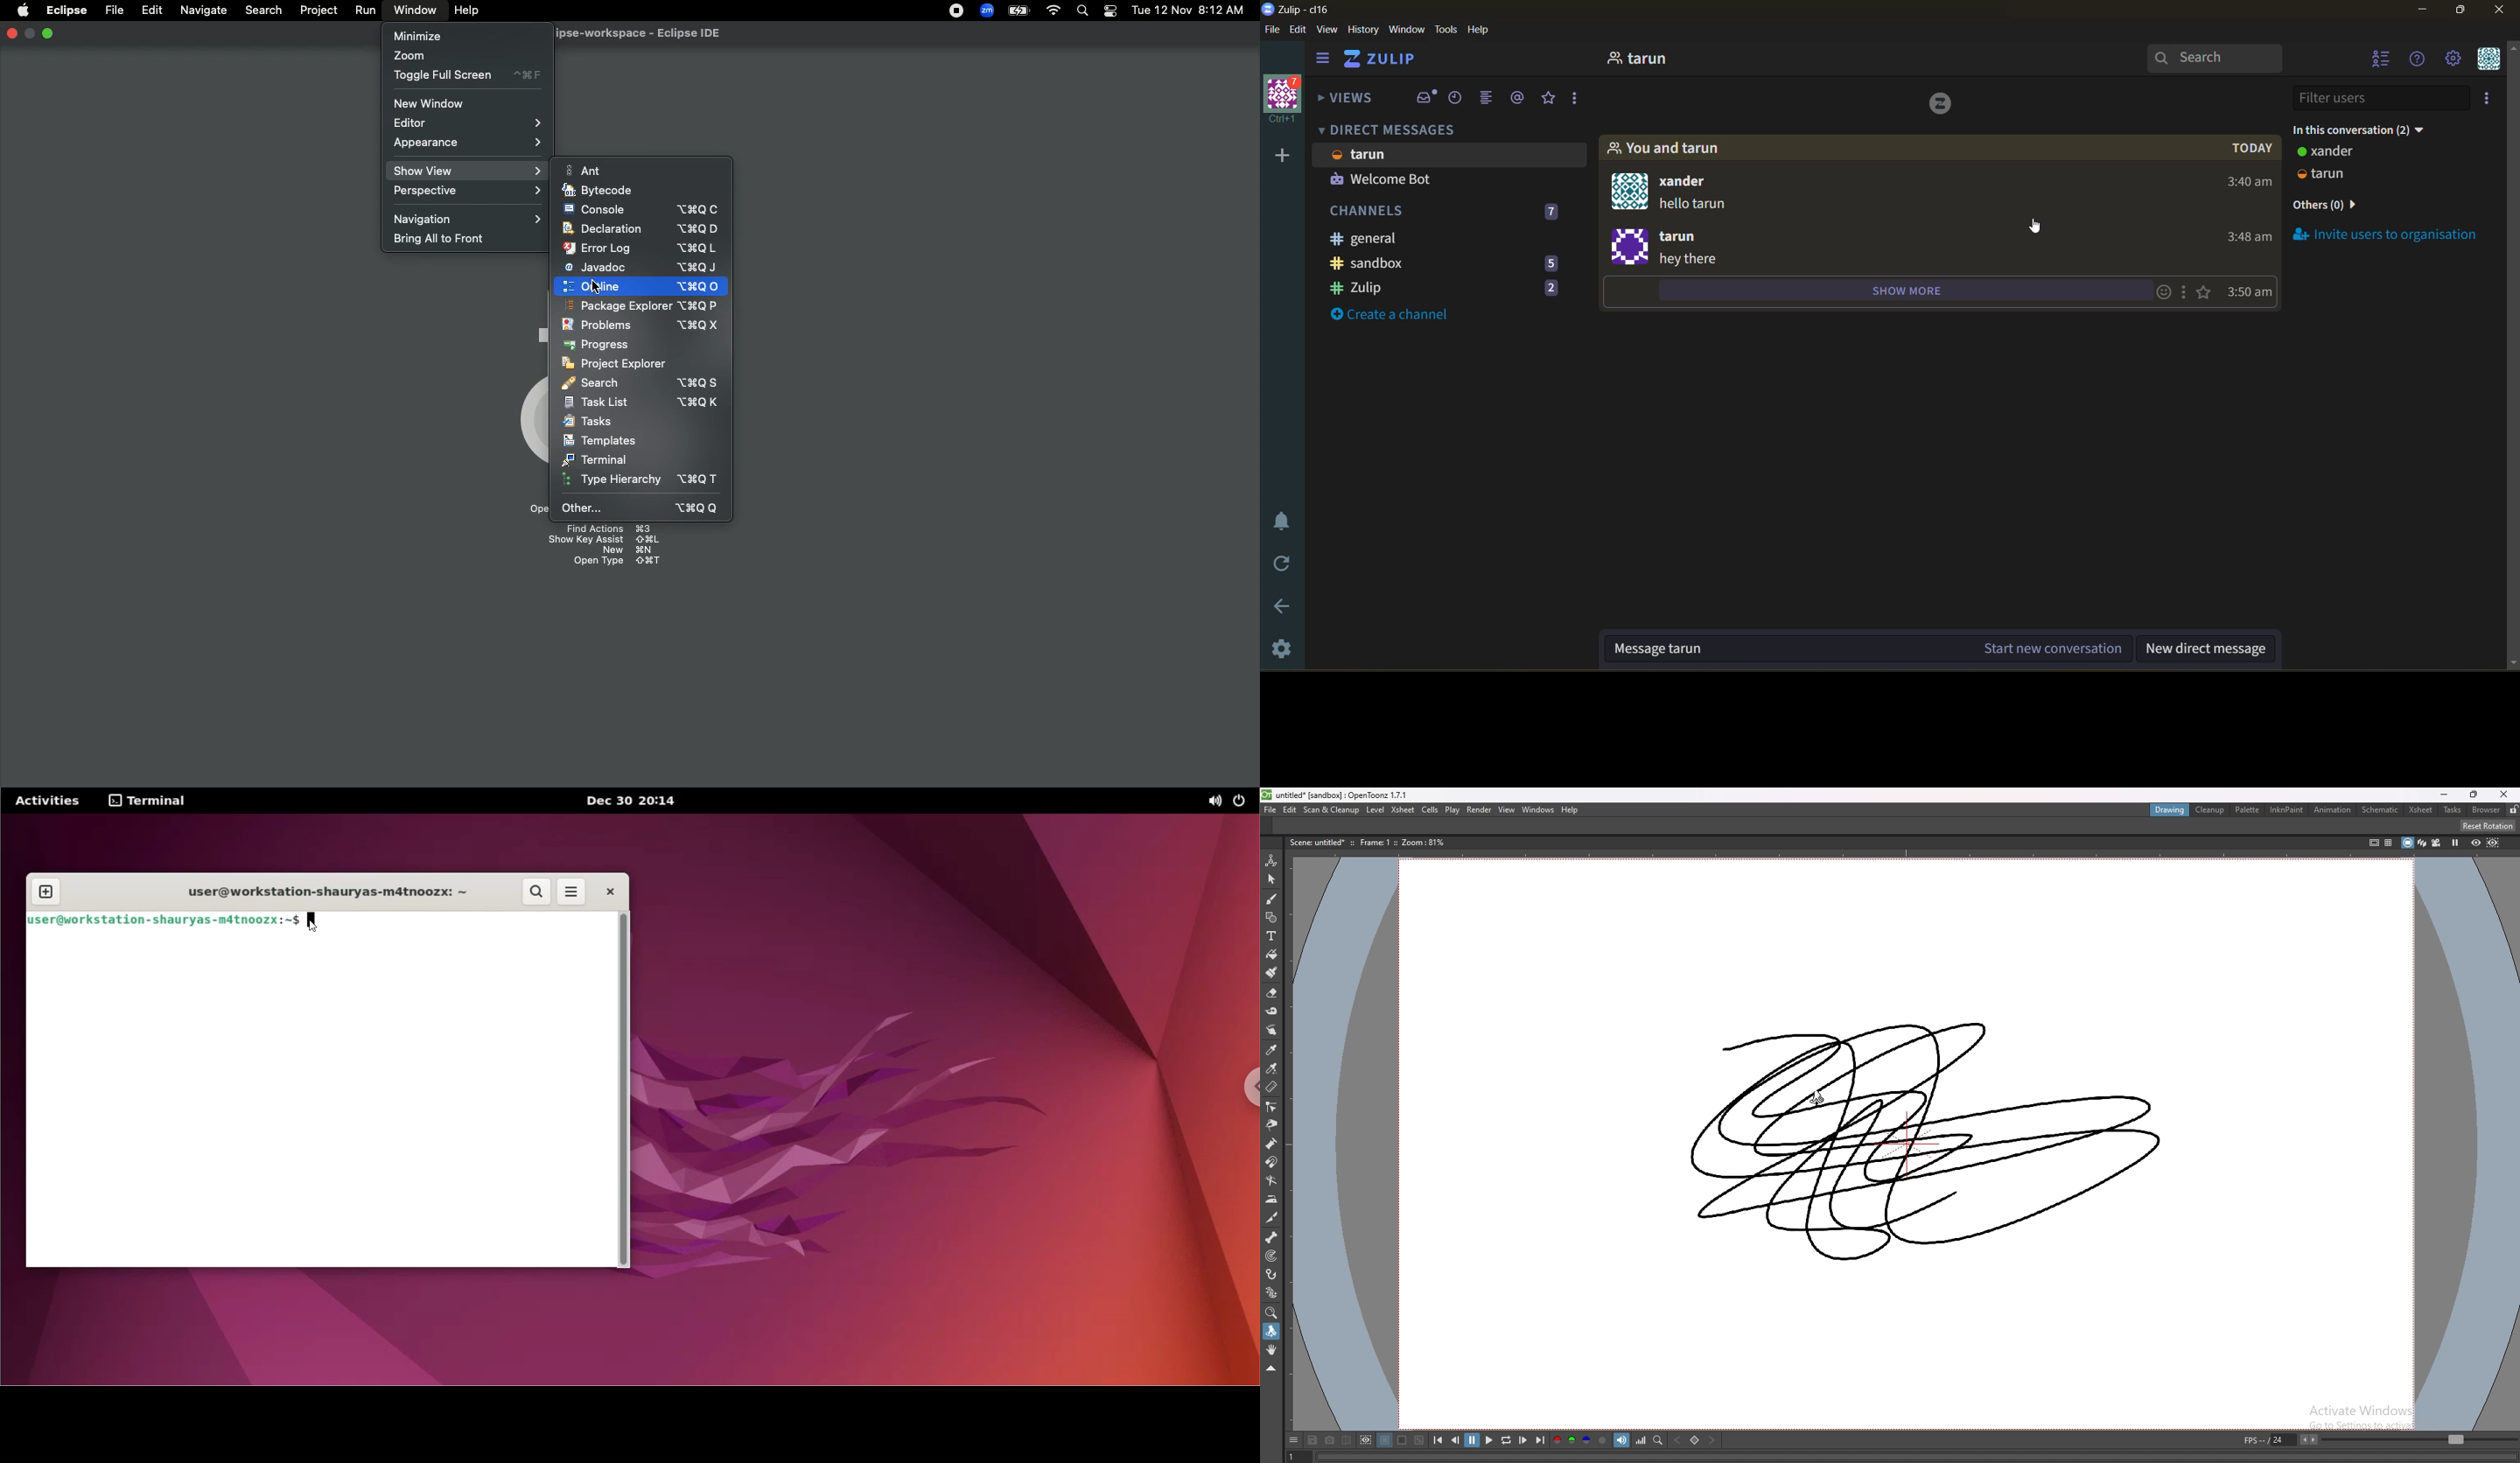 The height and width of the screenshot is (1484, 2520). Describe the element at coordinates (2366, 130) in the screenshot. I see `in this conversation` at that location.